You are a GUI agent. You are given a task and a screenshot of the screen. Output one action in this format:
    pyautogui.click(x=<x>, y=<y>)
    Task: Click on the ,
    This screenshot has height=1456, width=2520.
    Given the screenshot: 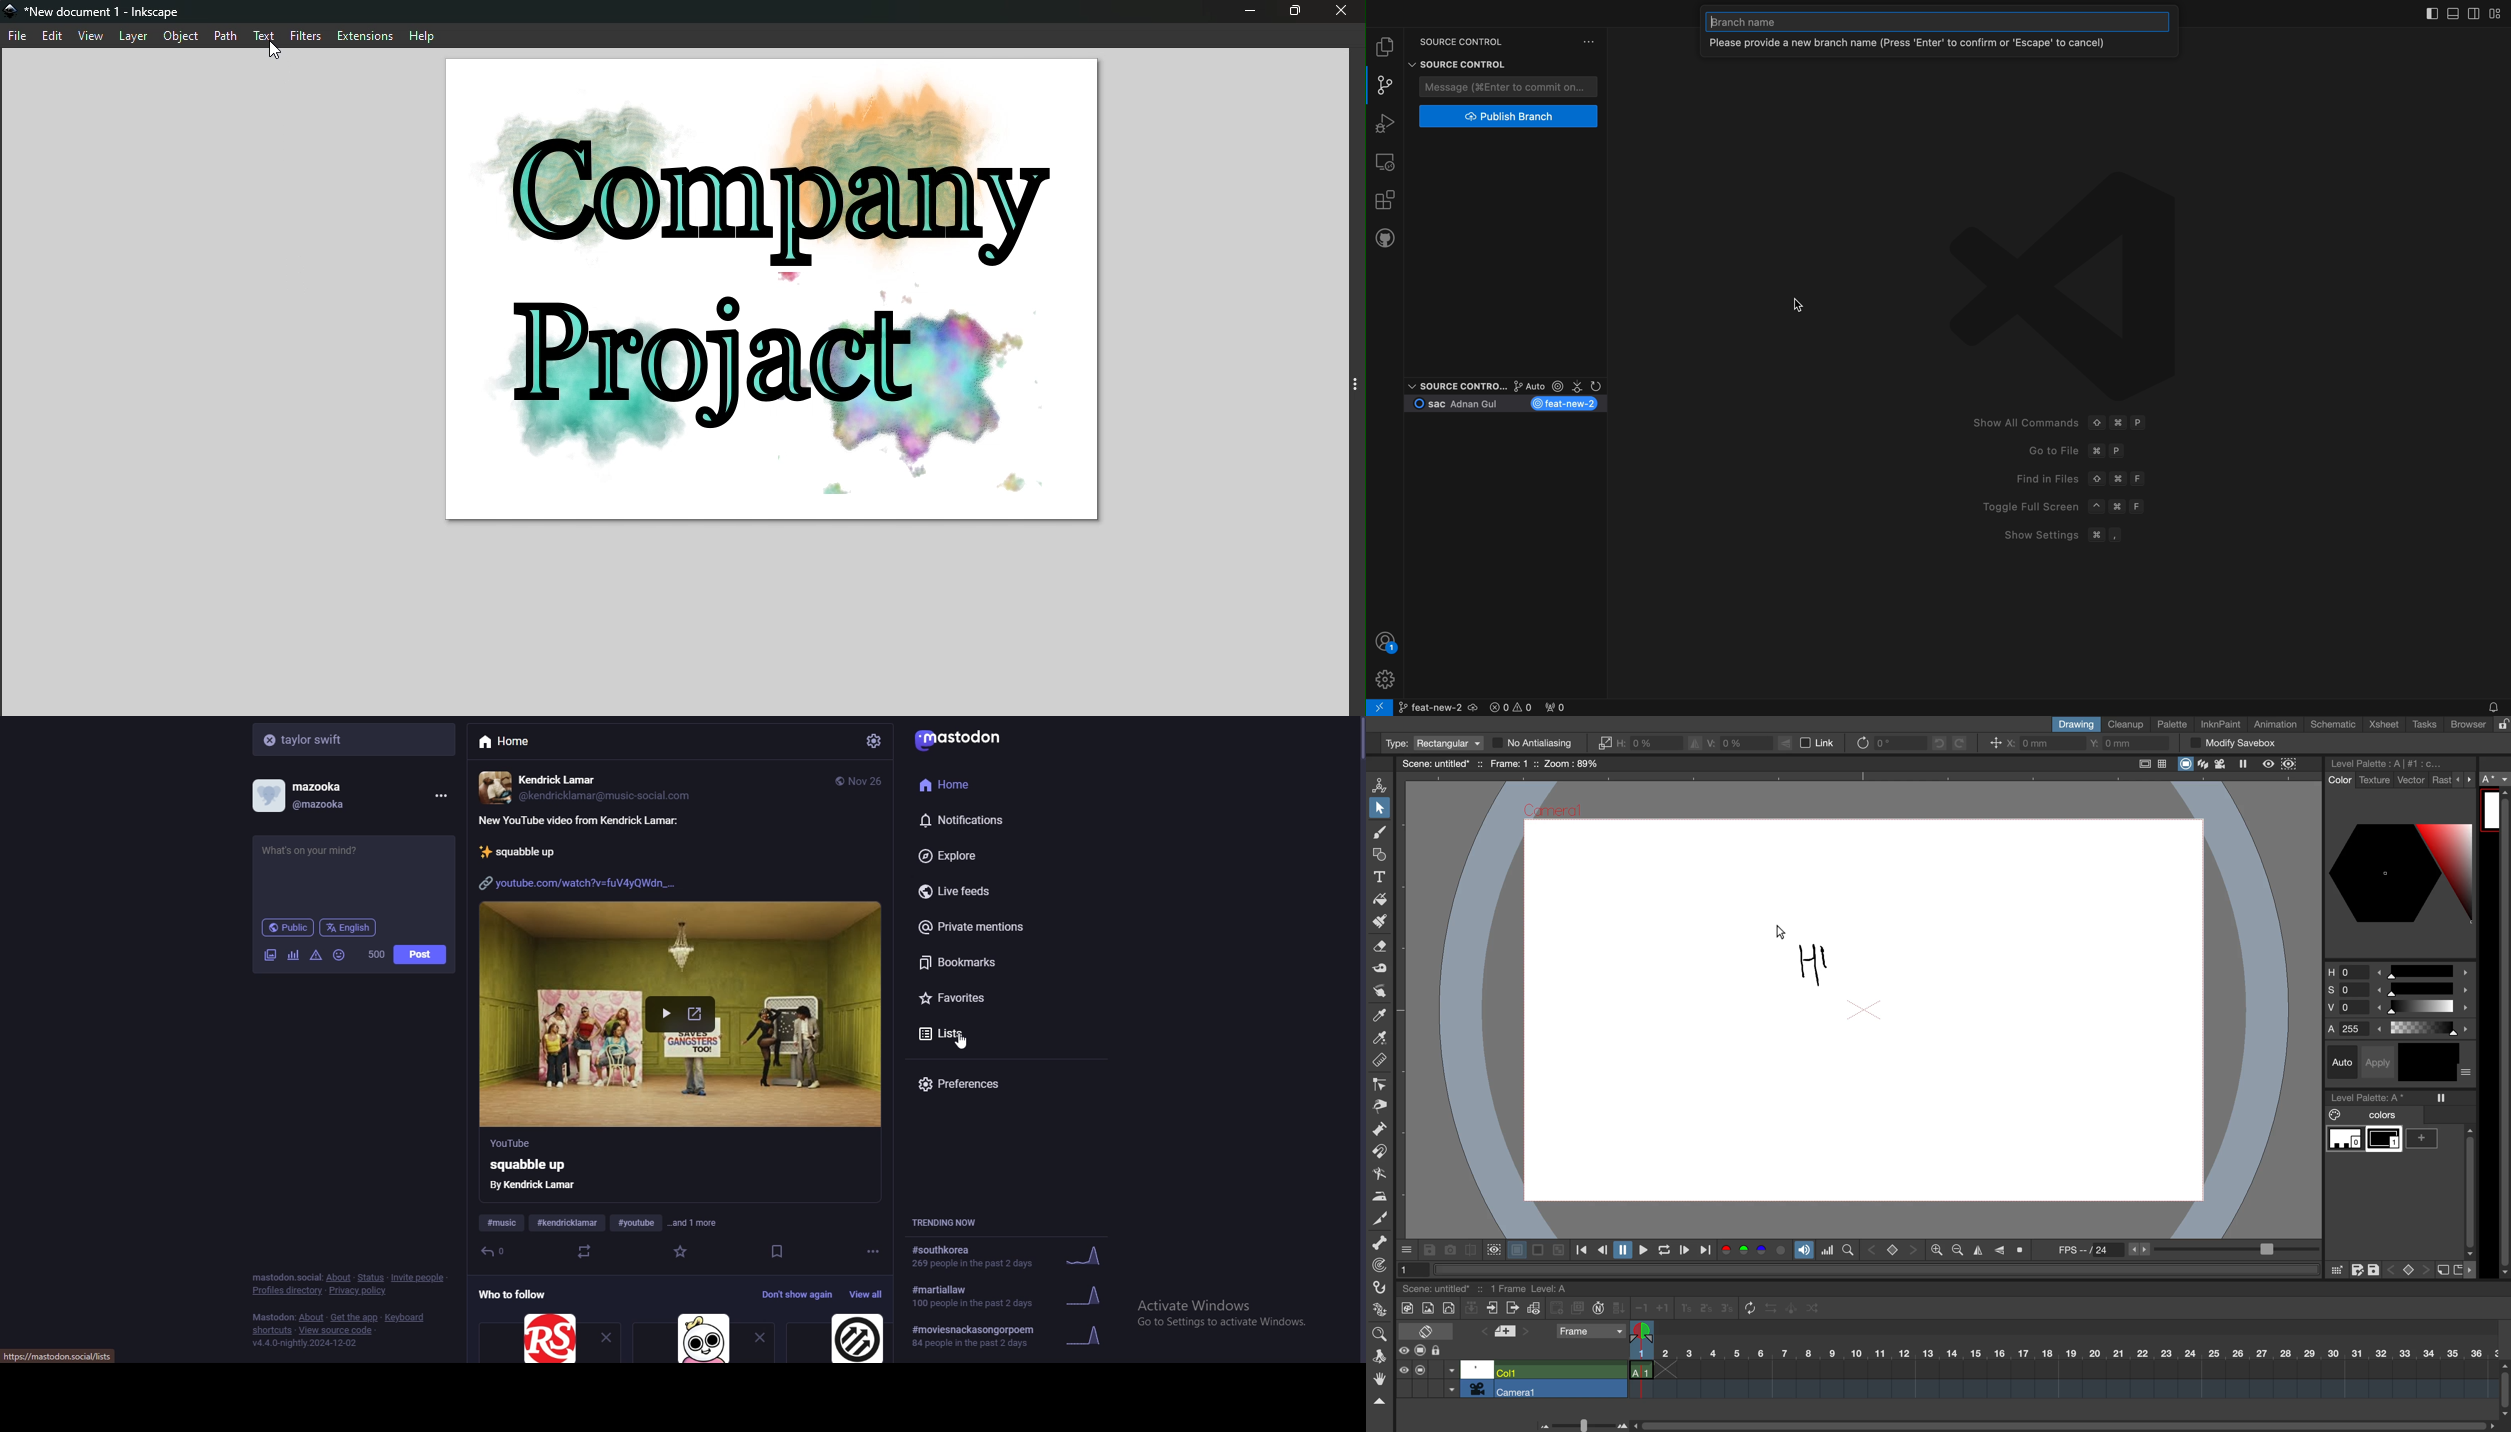 What is the action you would take?
    pyautogui.click(x=2117, y=535)
    